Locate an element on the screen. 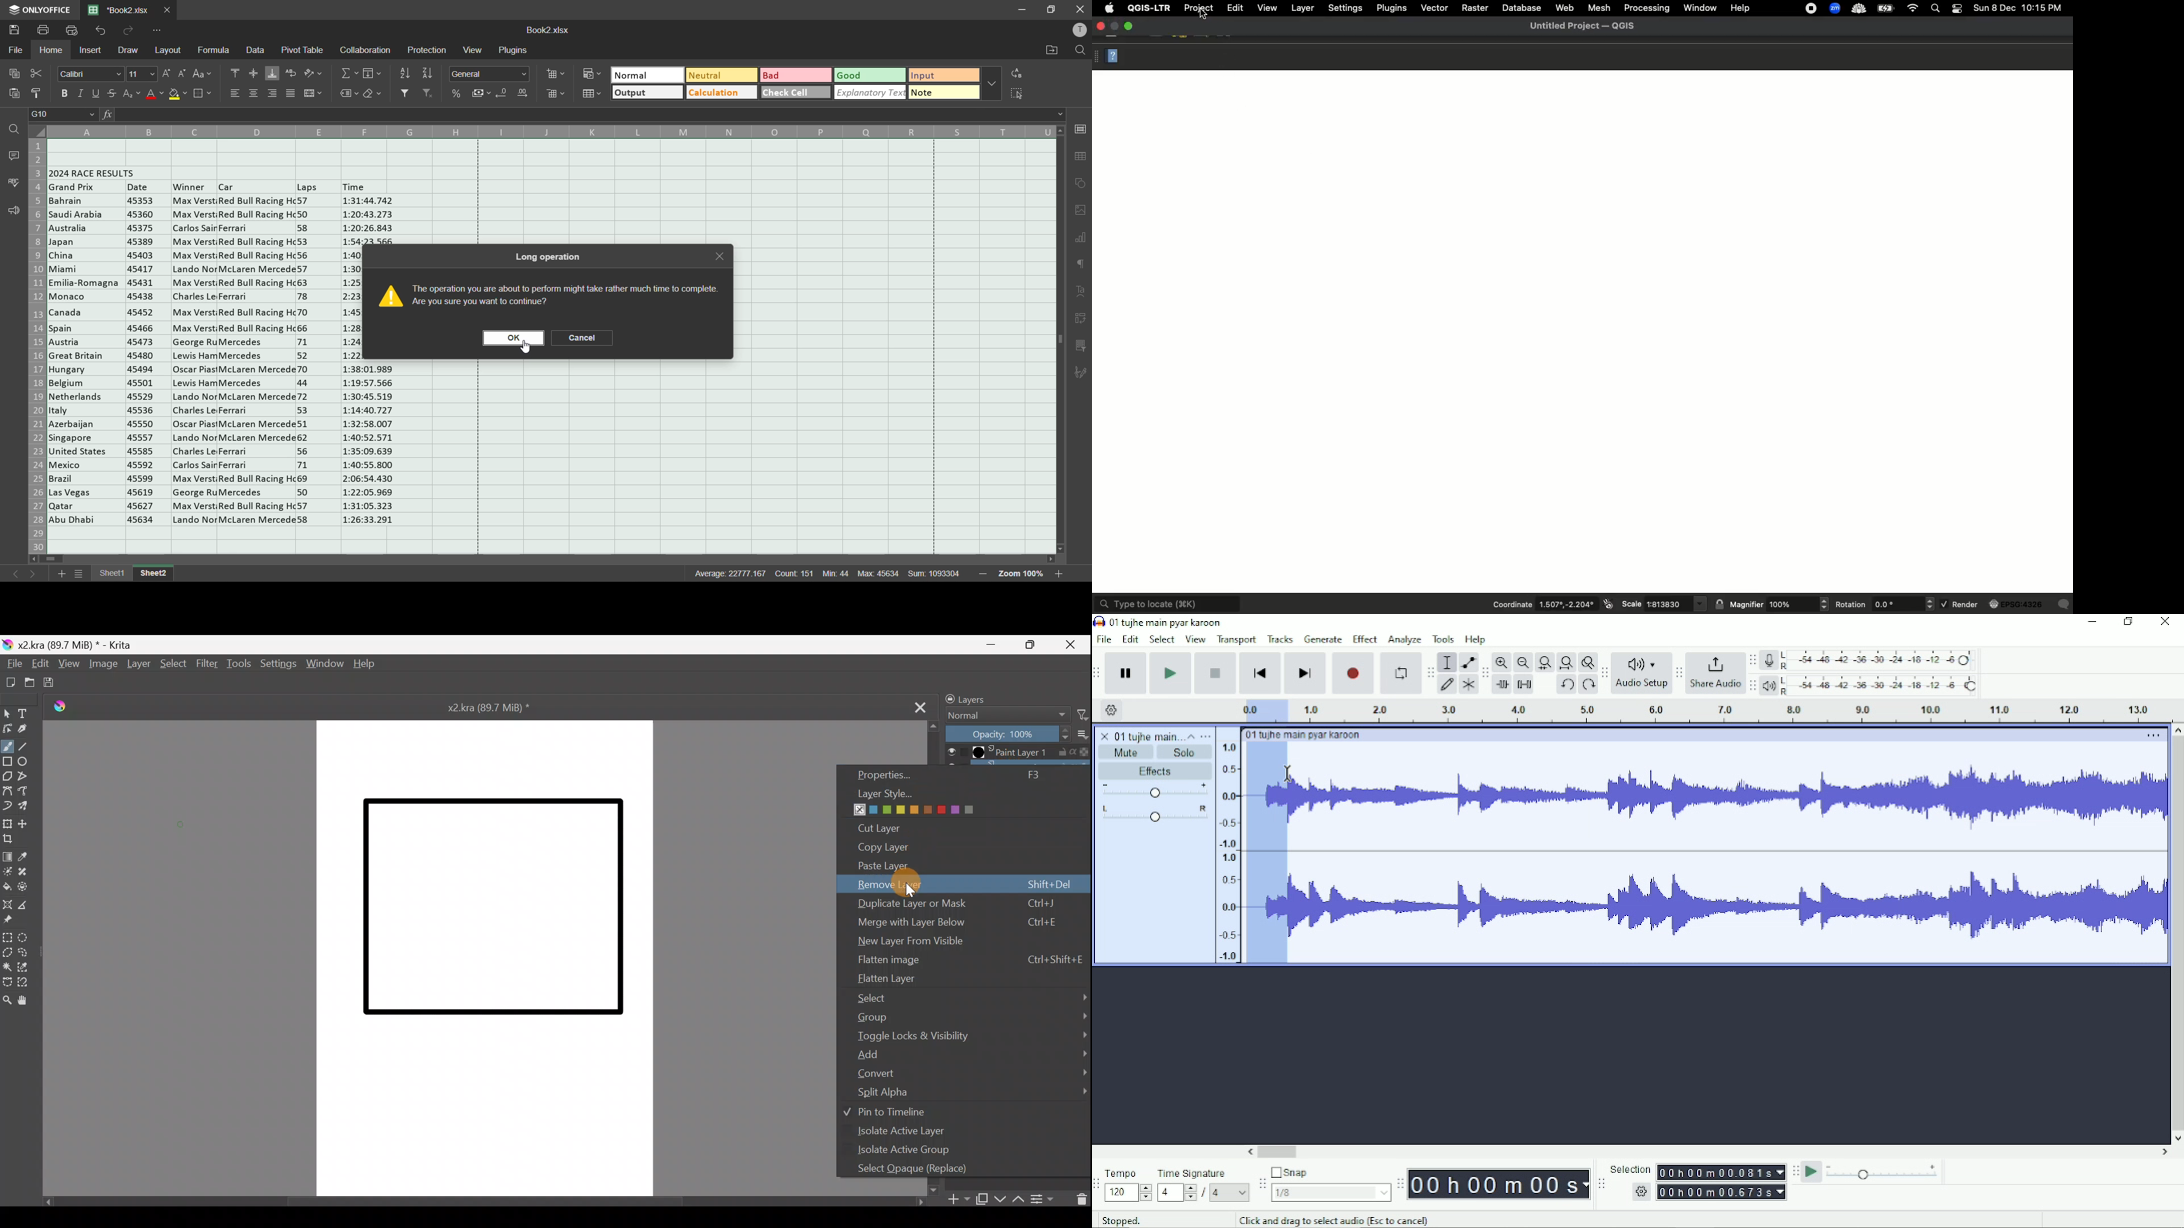 This screenshot has height=1232, width=2184. filename is located at coordinates (545, 30).